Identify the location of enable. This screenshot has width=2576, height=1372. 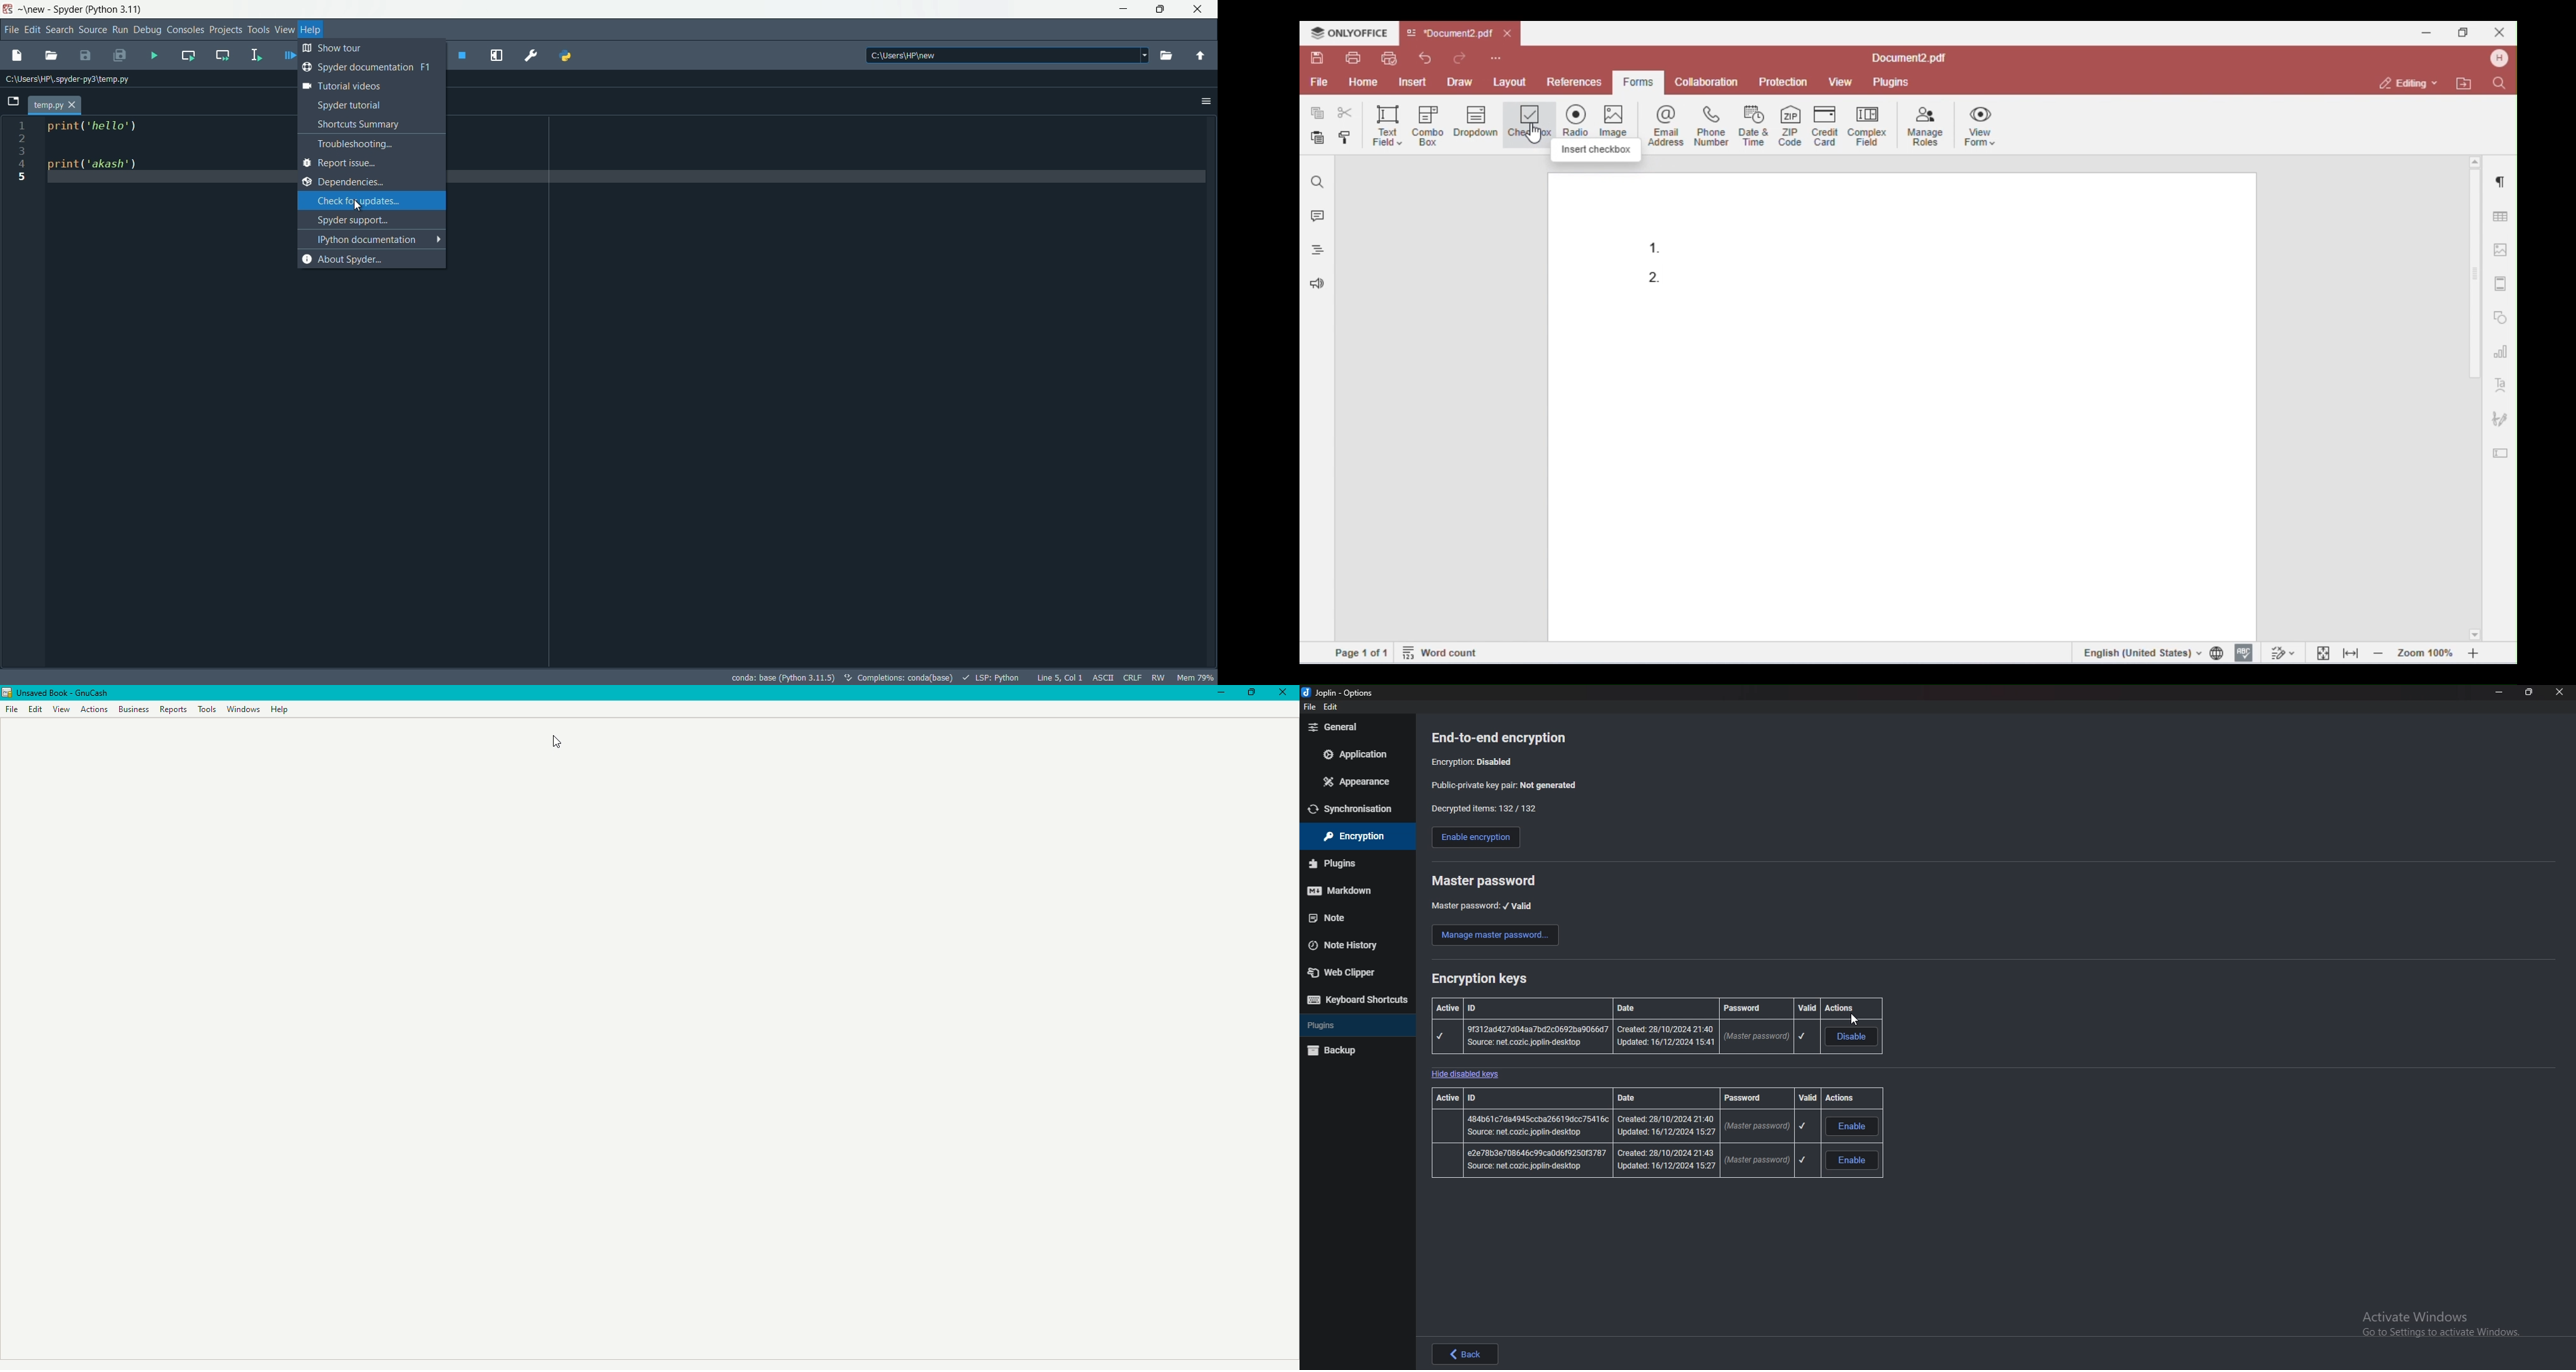
(1851, 1125).